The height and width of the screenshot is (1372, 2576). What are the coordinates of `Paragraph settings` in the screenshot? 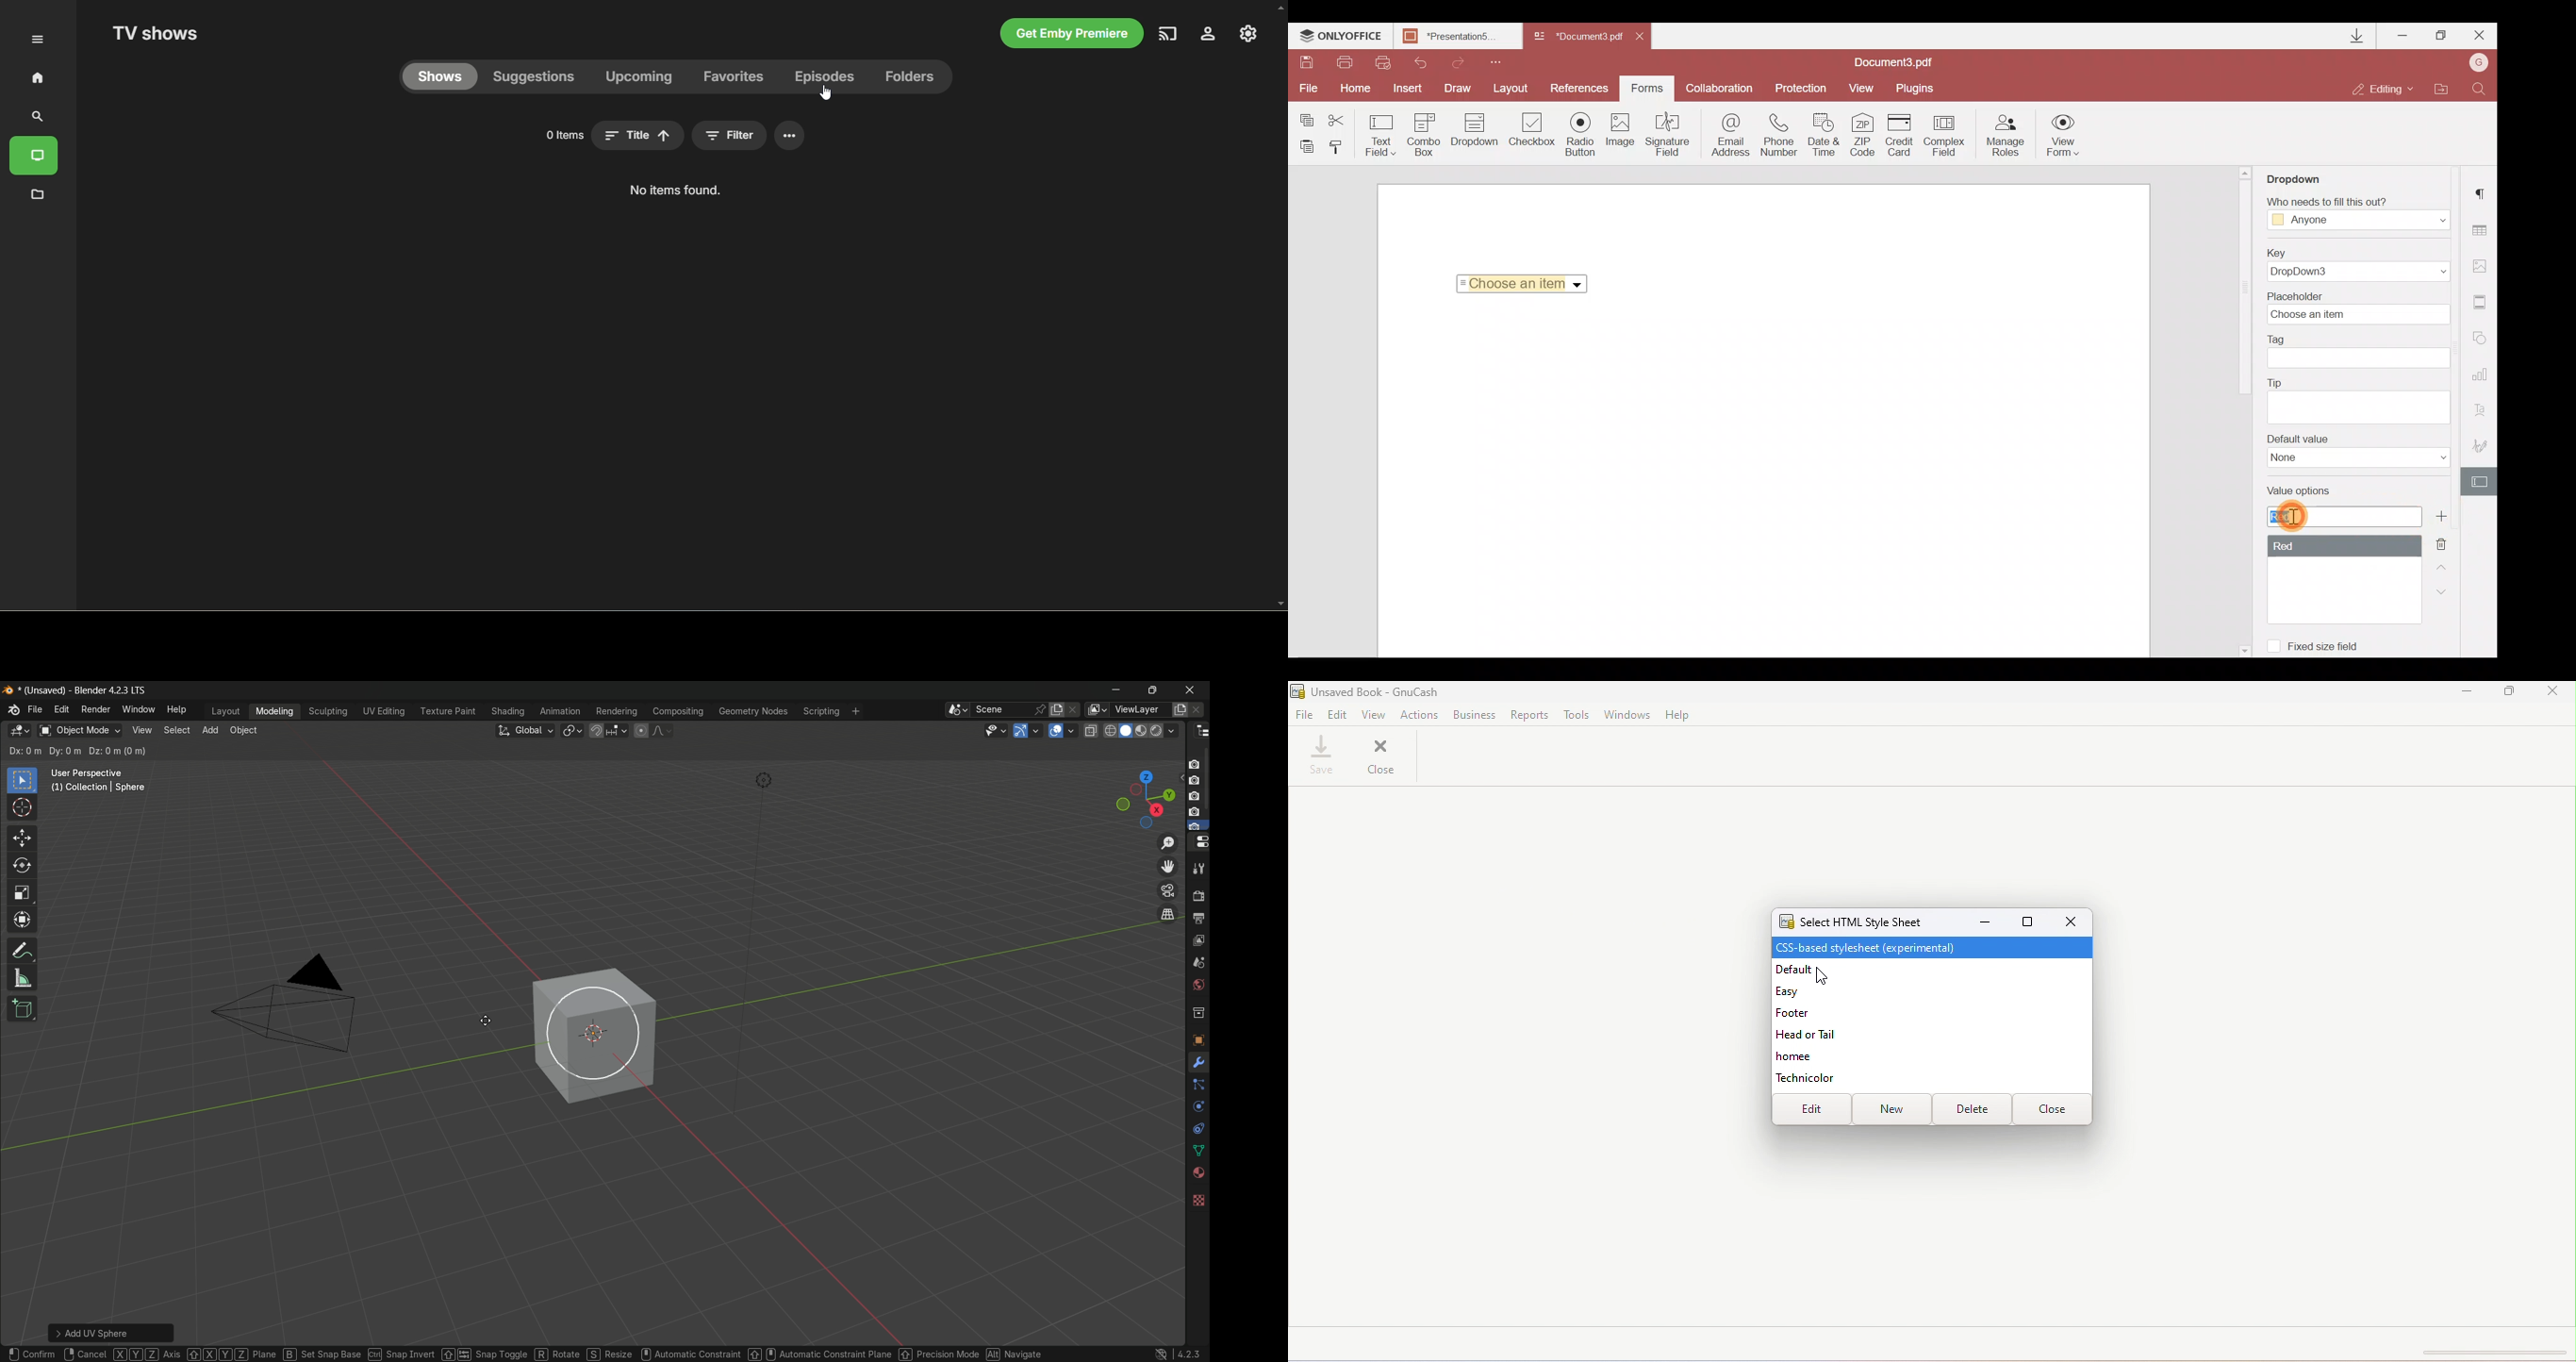 It's located at (2484, 192).